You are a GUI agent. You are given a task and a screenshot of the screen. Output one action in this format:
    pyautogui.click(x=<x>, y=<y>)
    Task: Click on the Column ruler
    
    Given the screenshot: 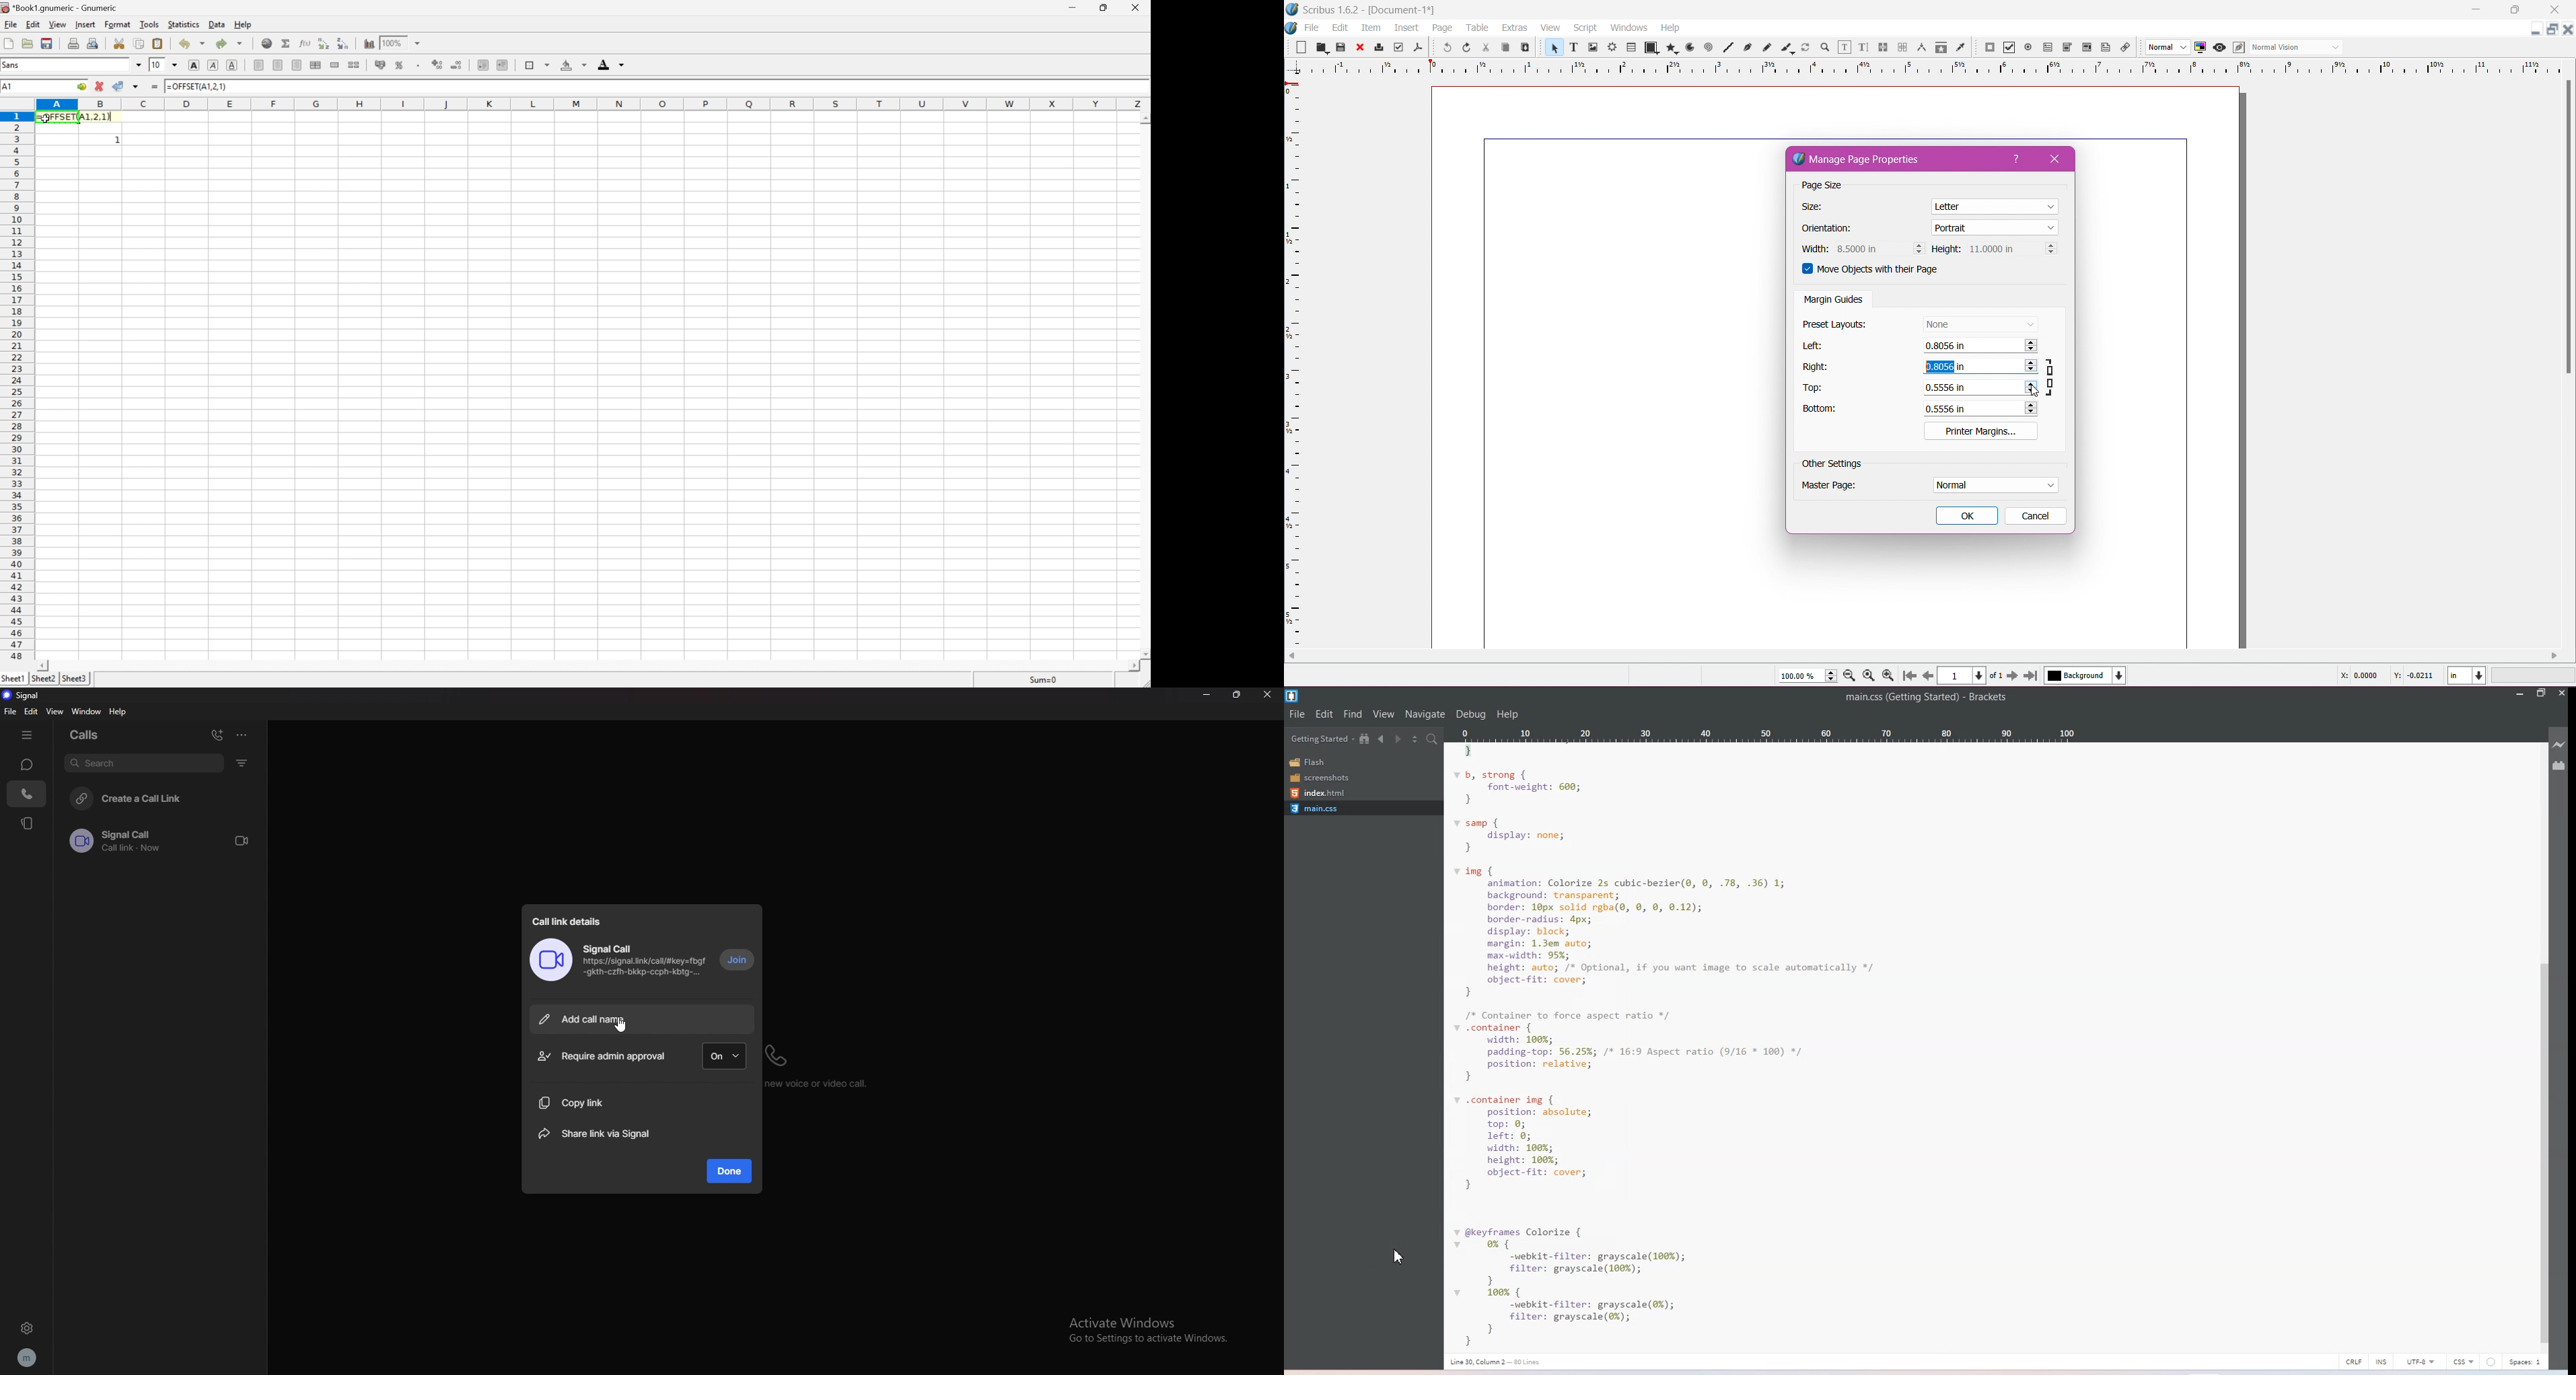 What is the action you would take?
    pyautogui.click(x=1816, y=734)
    